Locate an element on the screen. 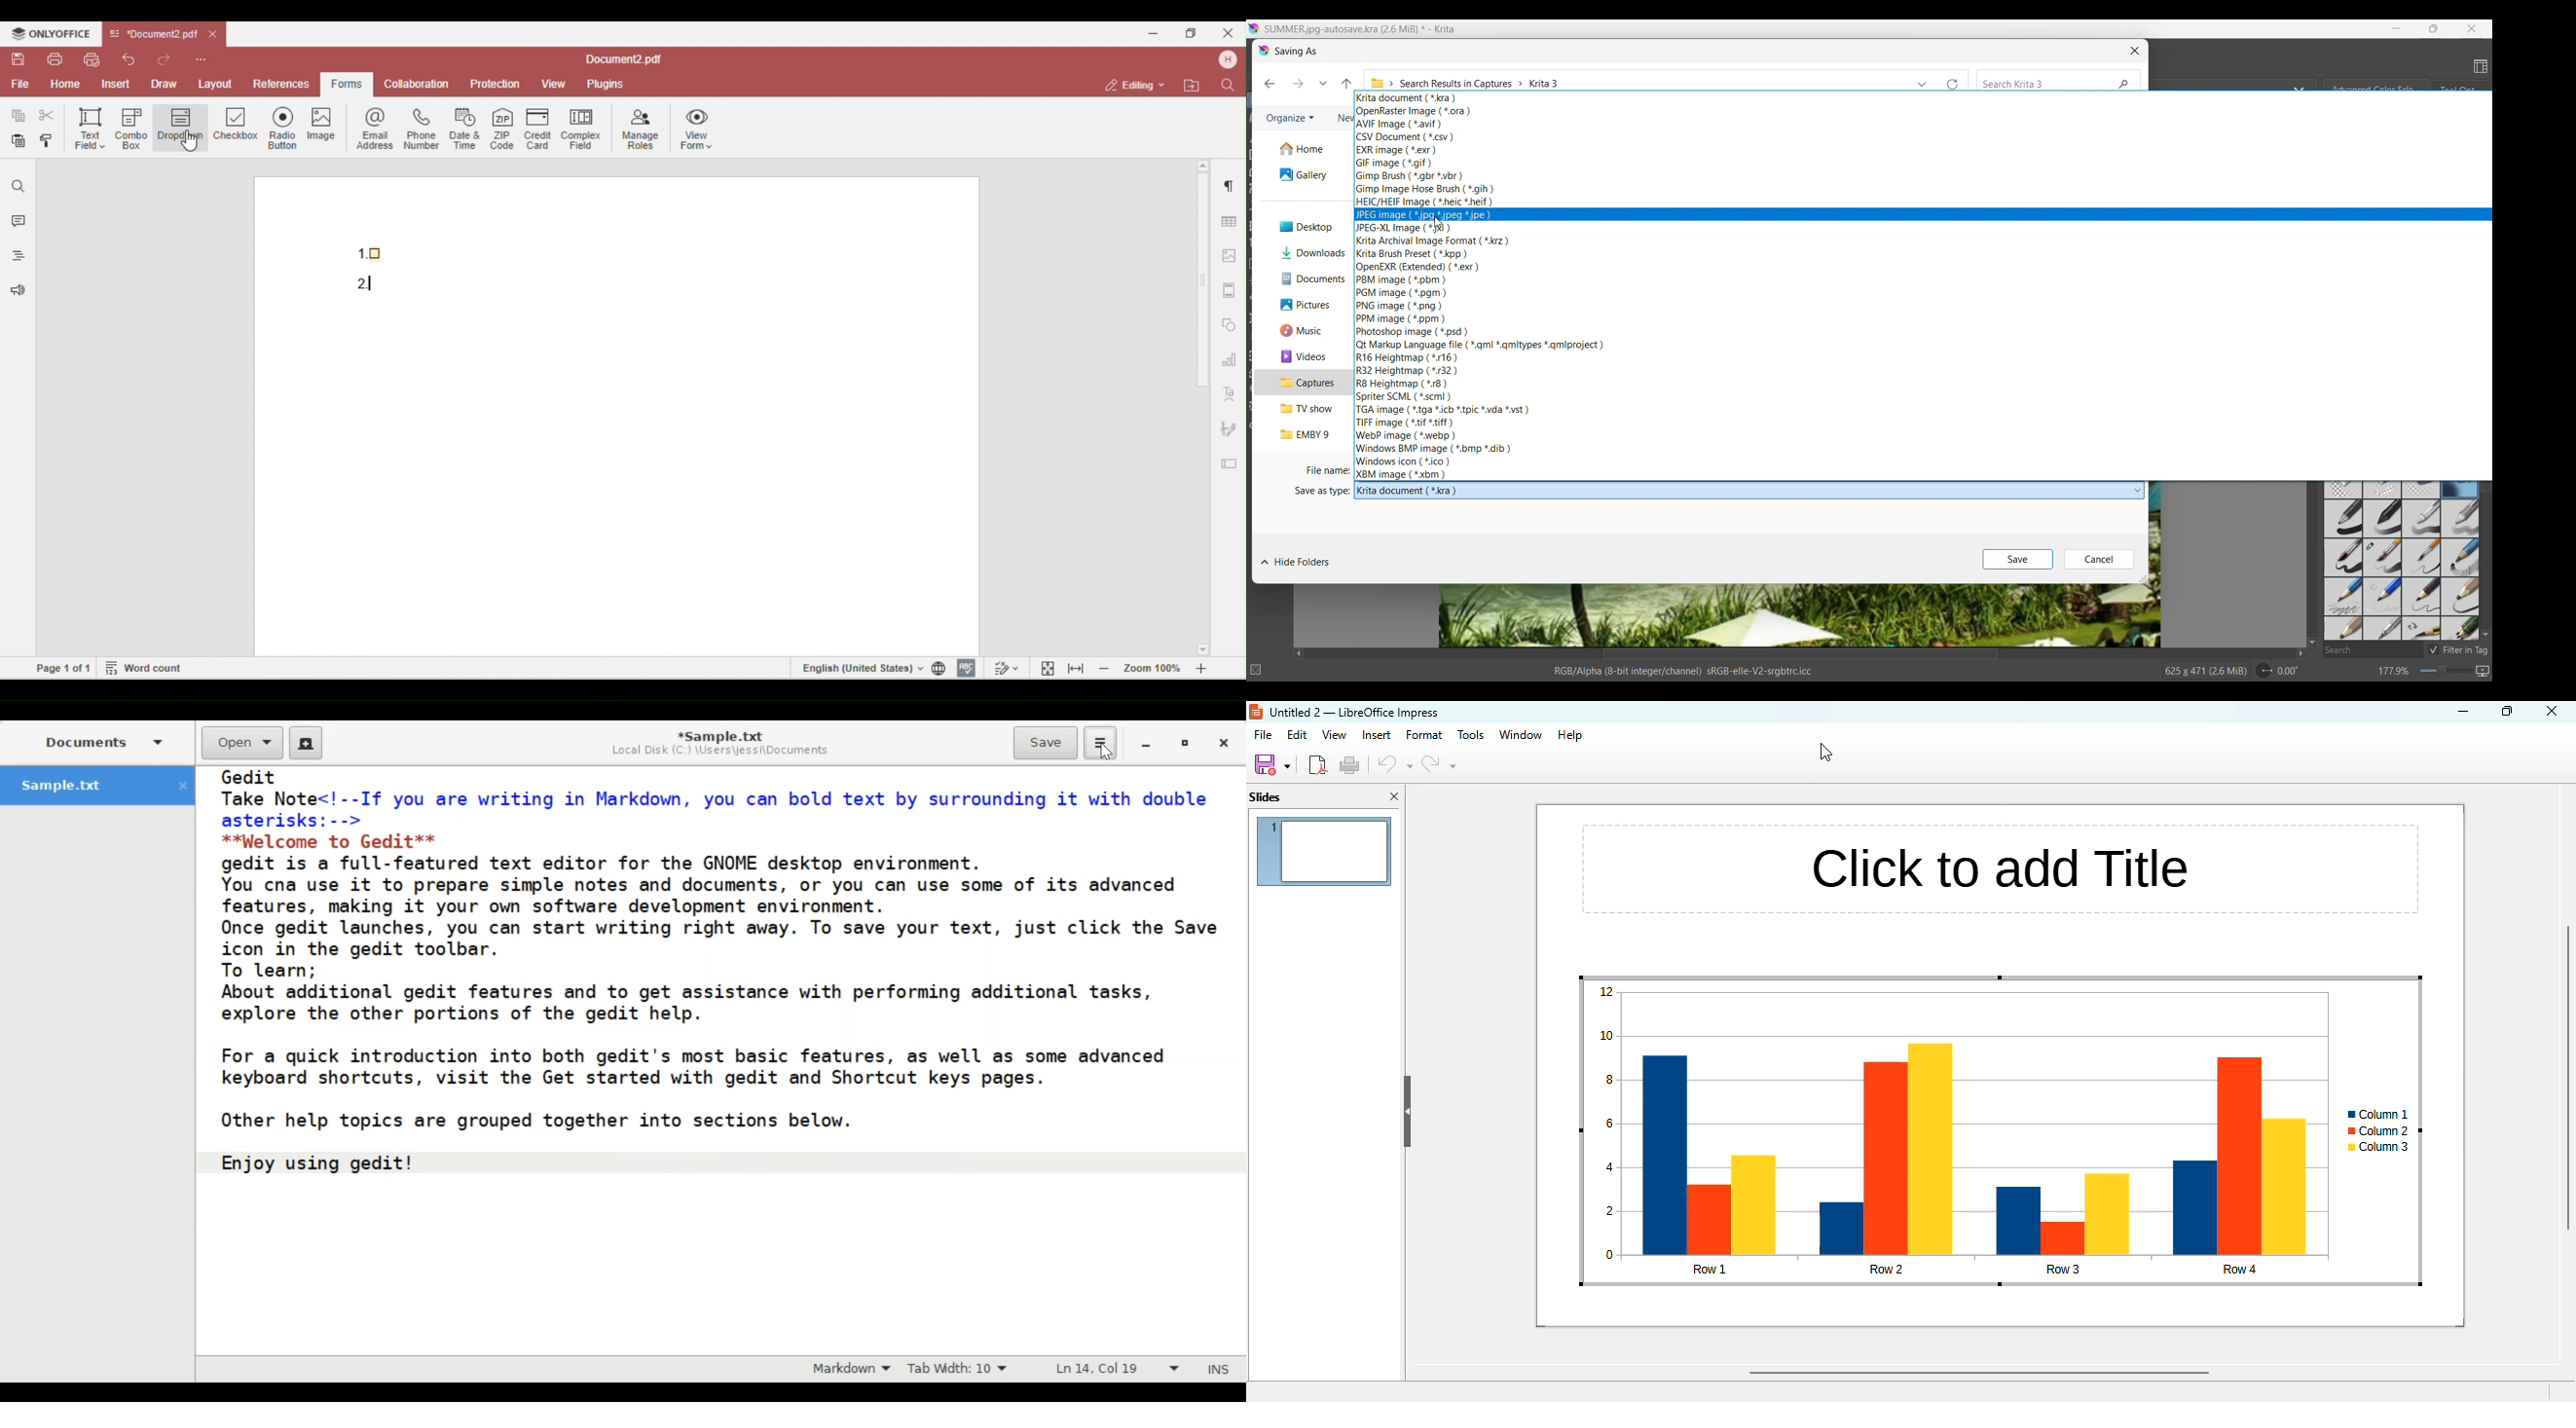  window is located at coordinates (1525, 735).